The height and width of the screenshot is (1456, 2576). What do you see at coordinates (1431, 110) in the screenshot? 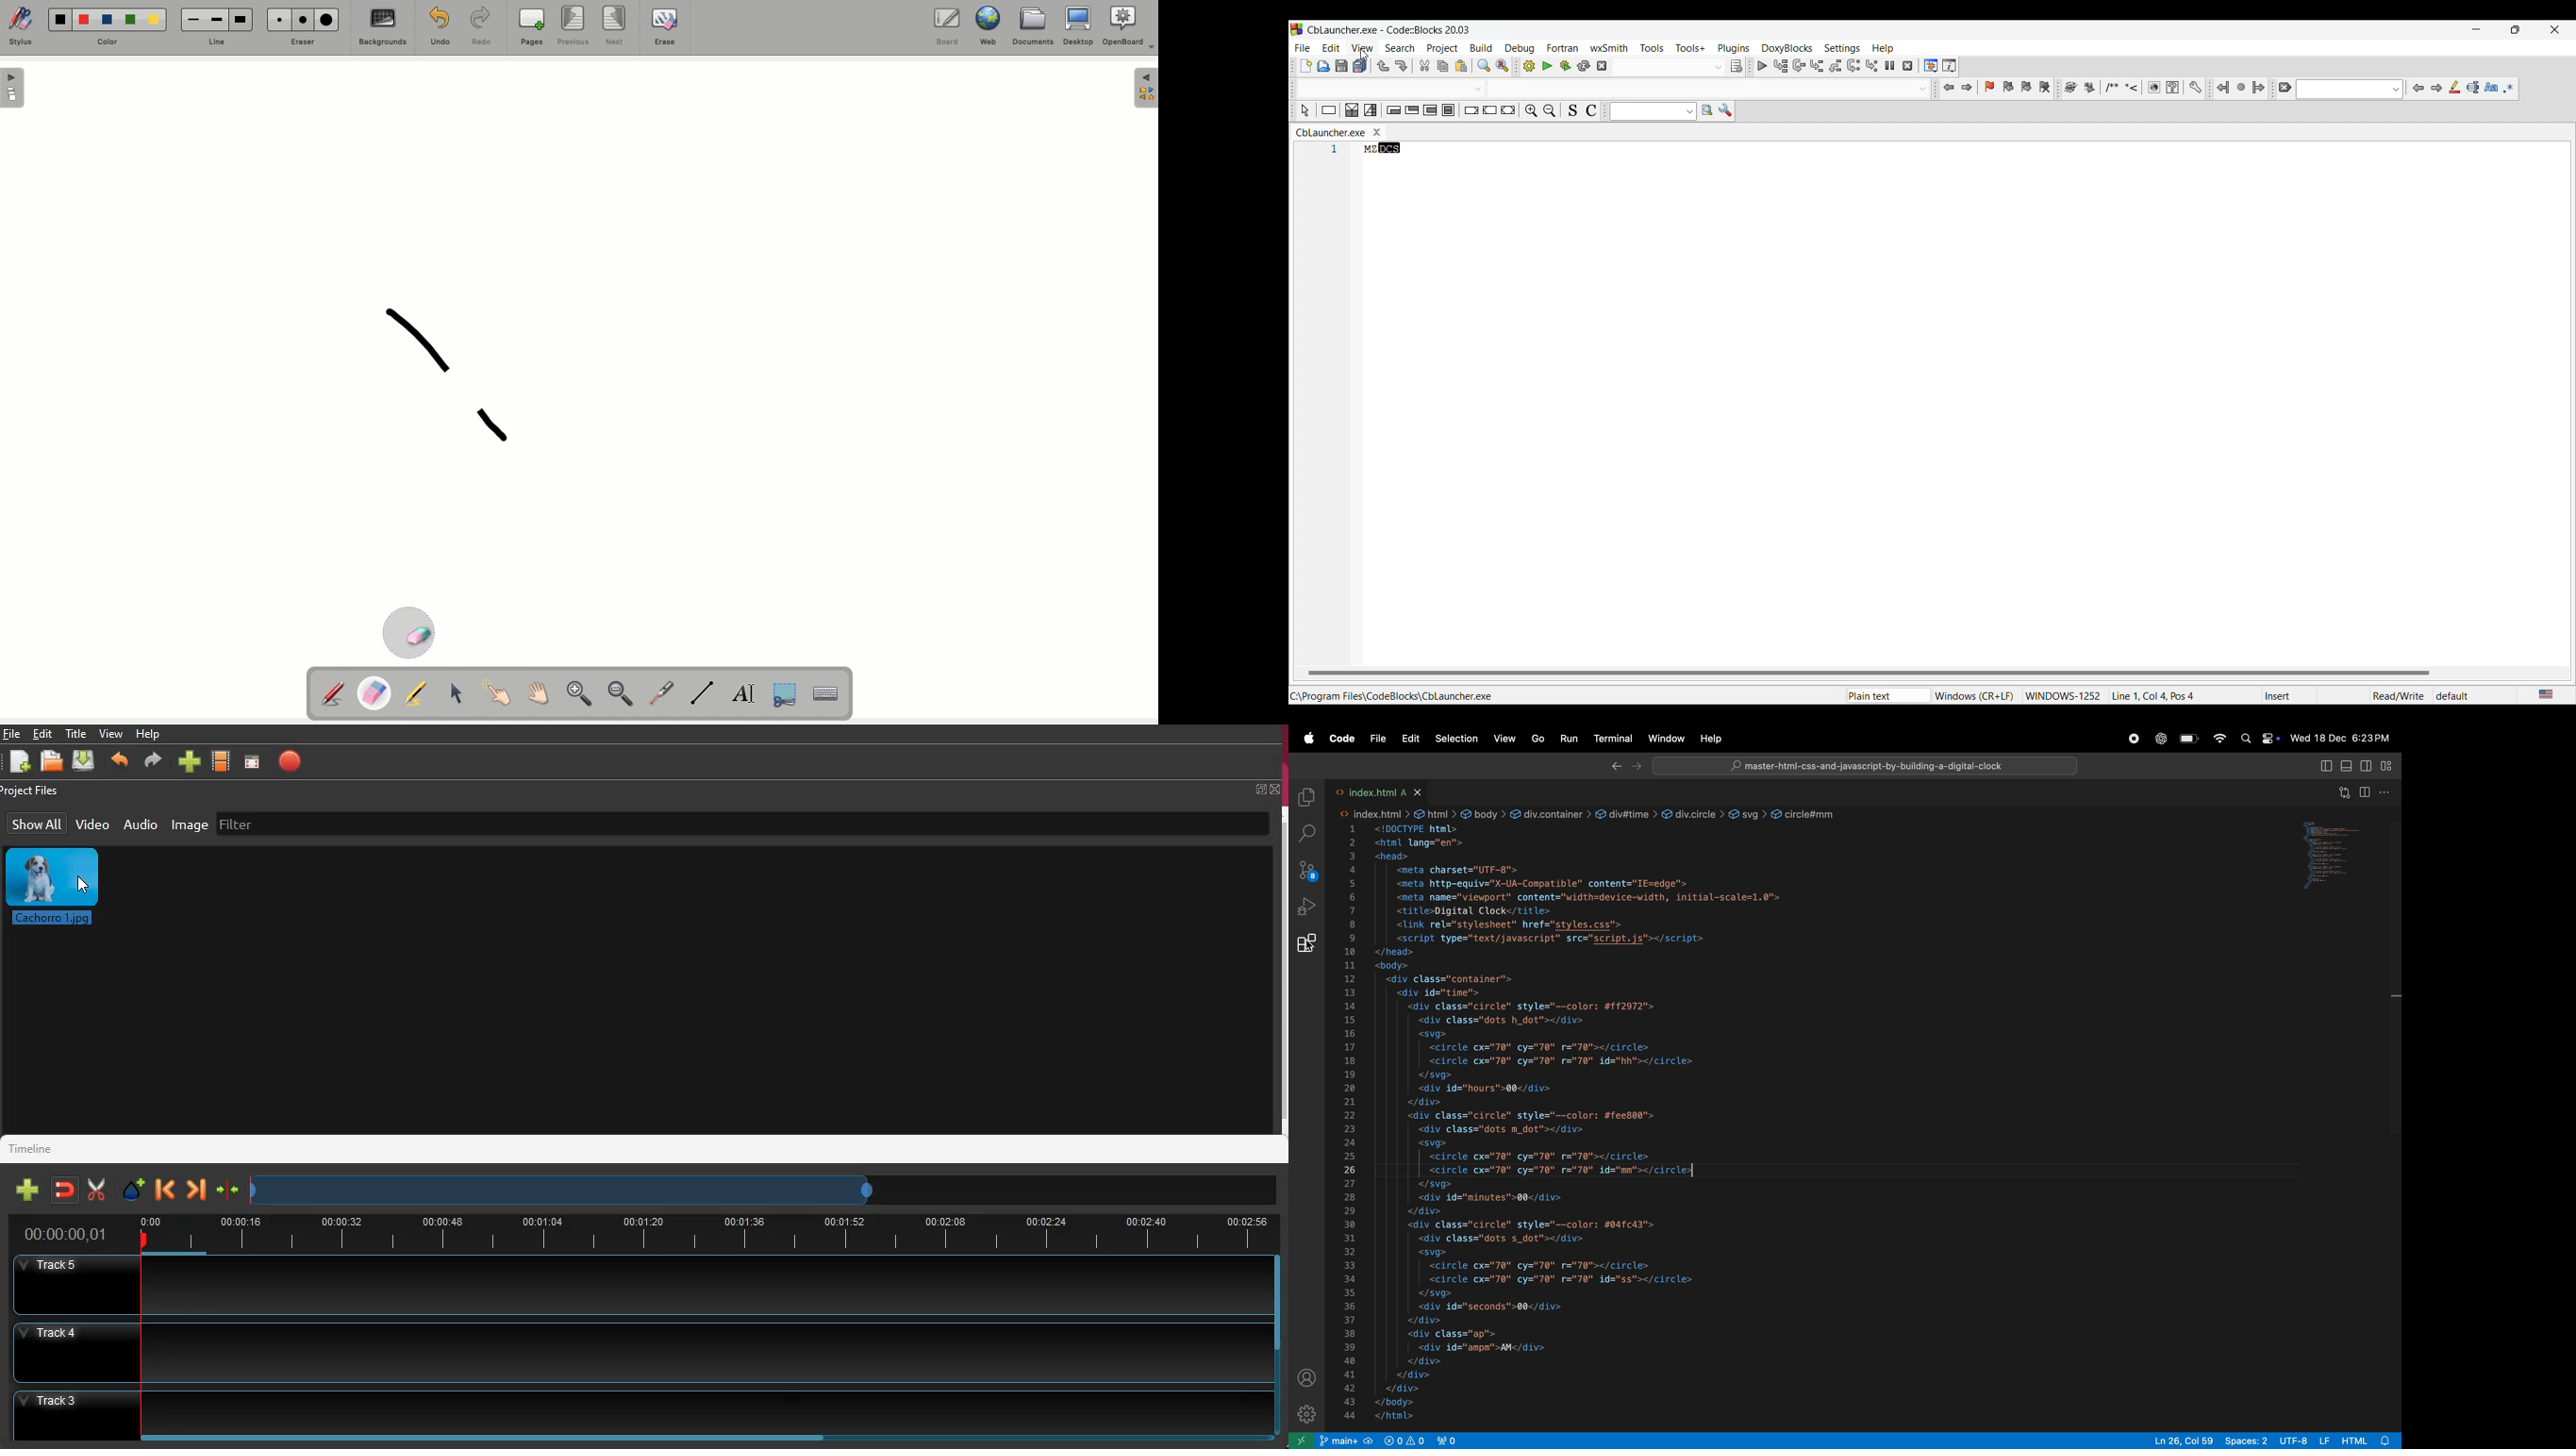
I see `Counting loop` at bounding box center [1431, 110].